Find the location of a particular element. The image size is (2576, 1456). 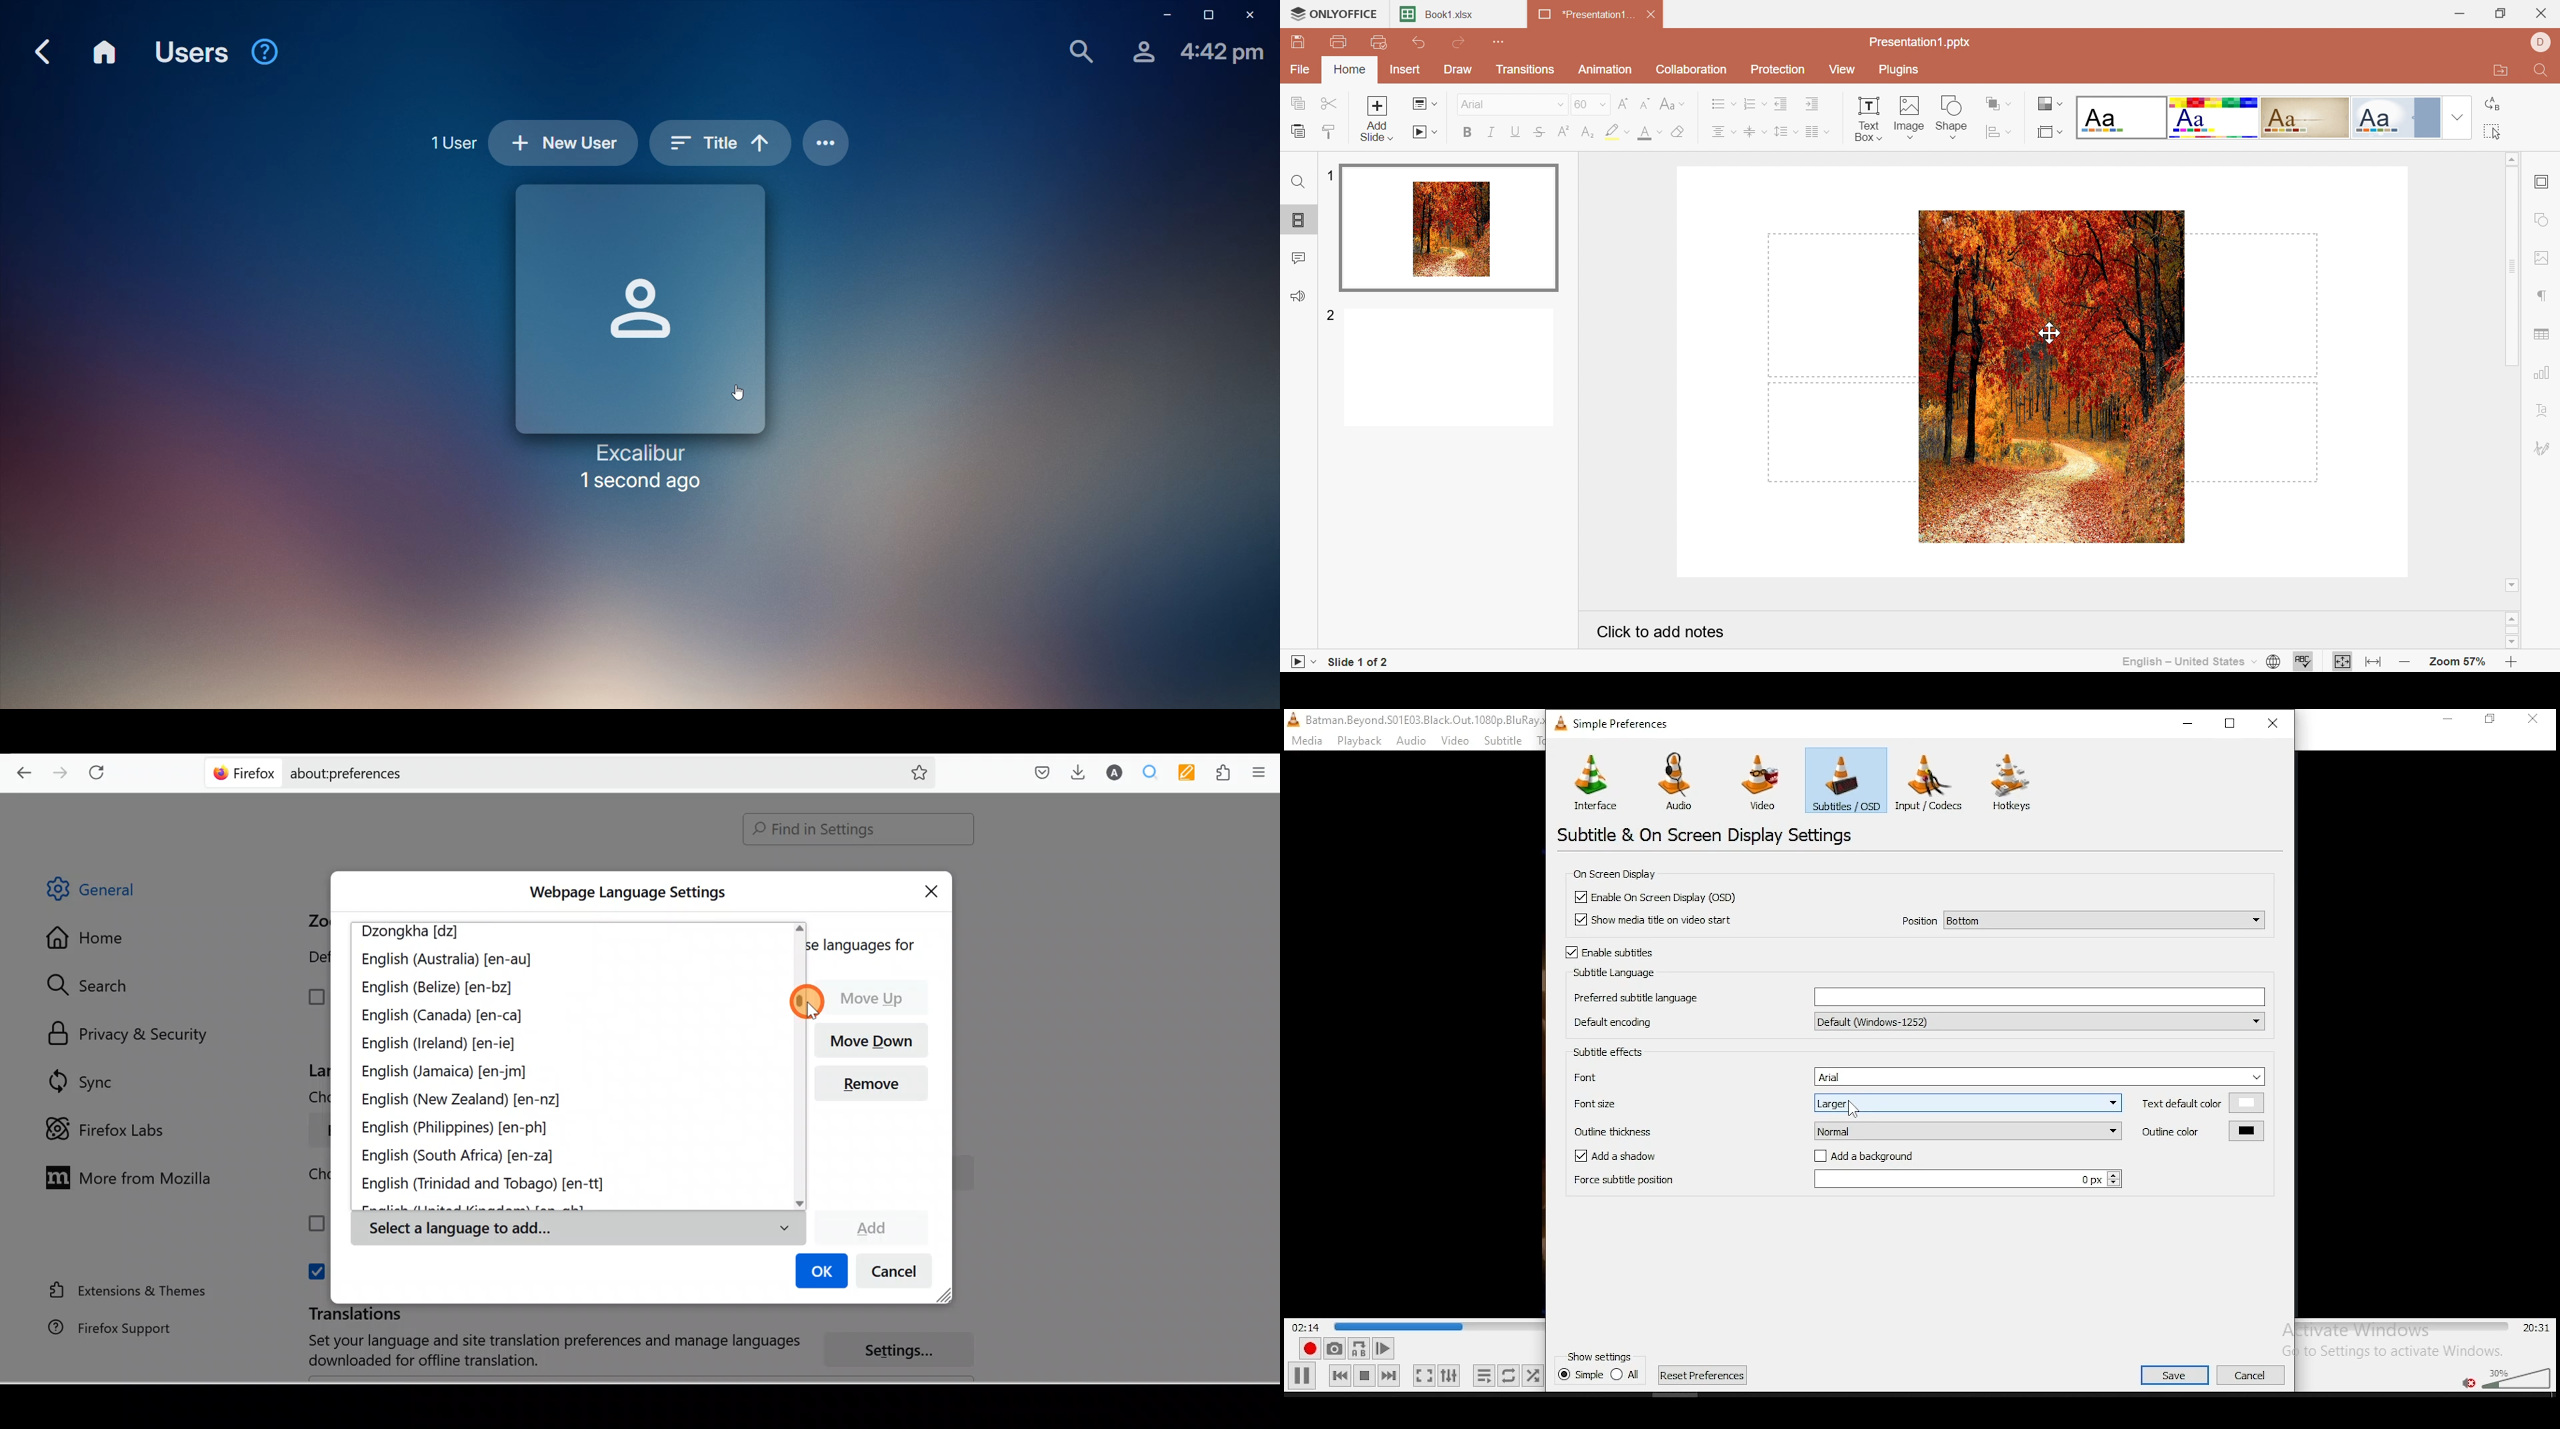

Multiple search & highlight is located at coordinates (1151, 772).